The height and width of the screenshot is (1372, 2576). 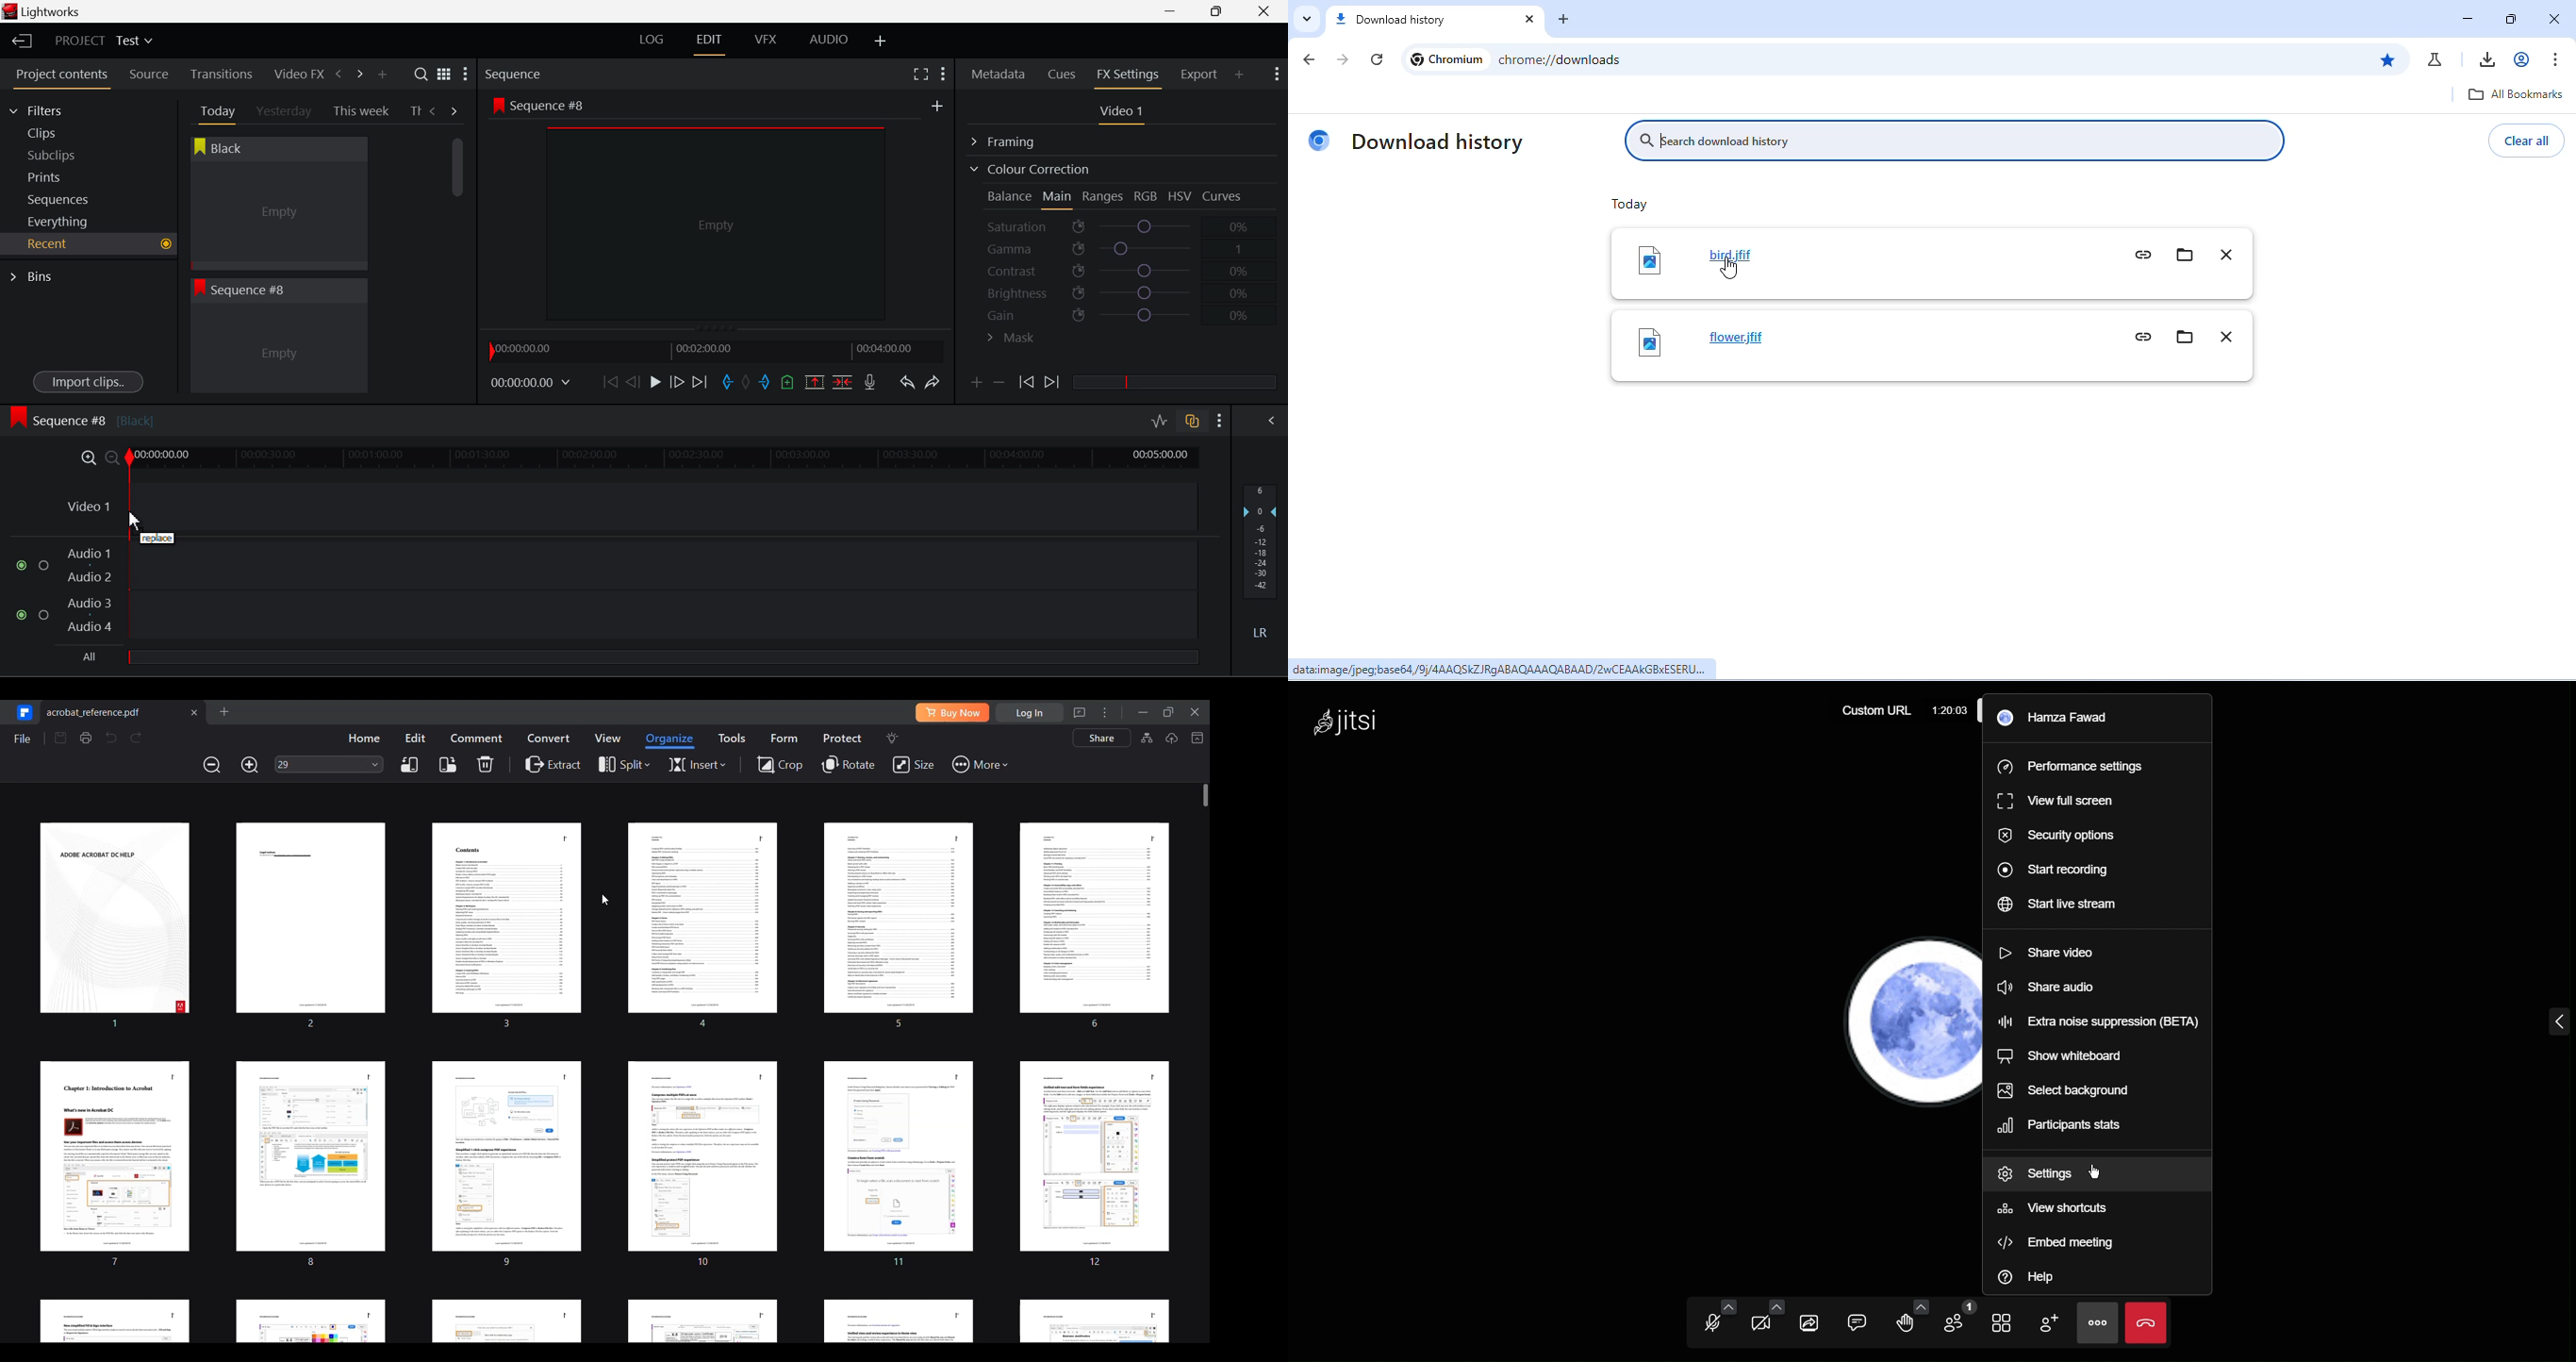 What do you see at coordinates (1348, 722) in the screenshot?
I see `Jitsi` at bounding box center [1348, 722].